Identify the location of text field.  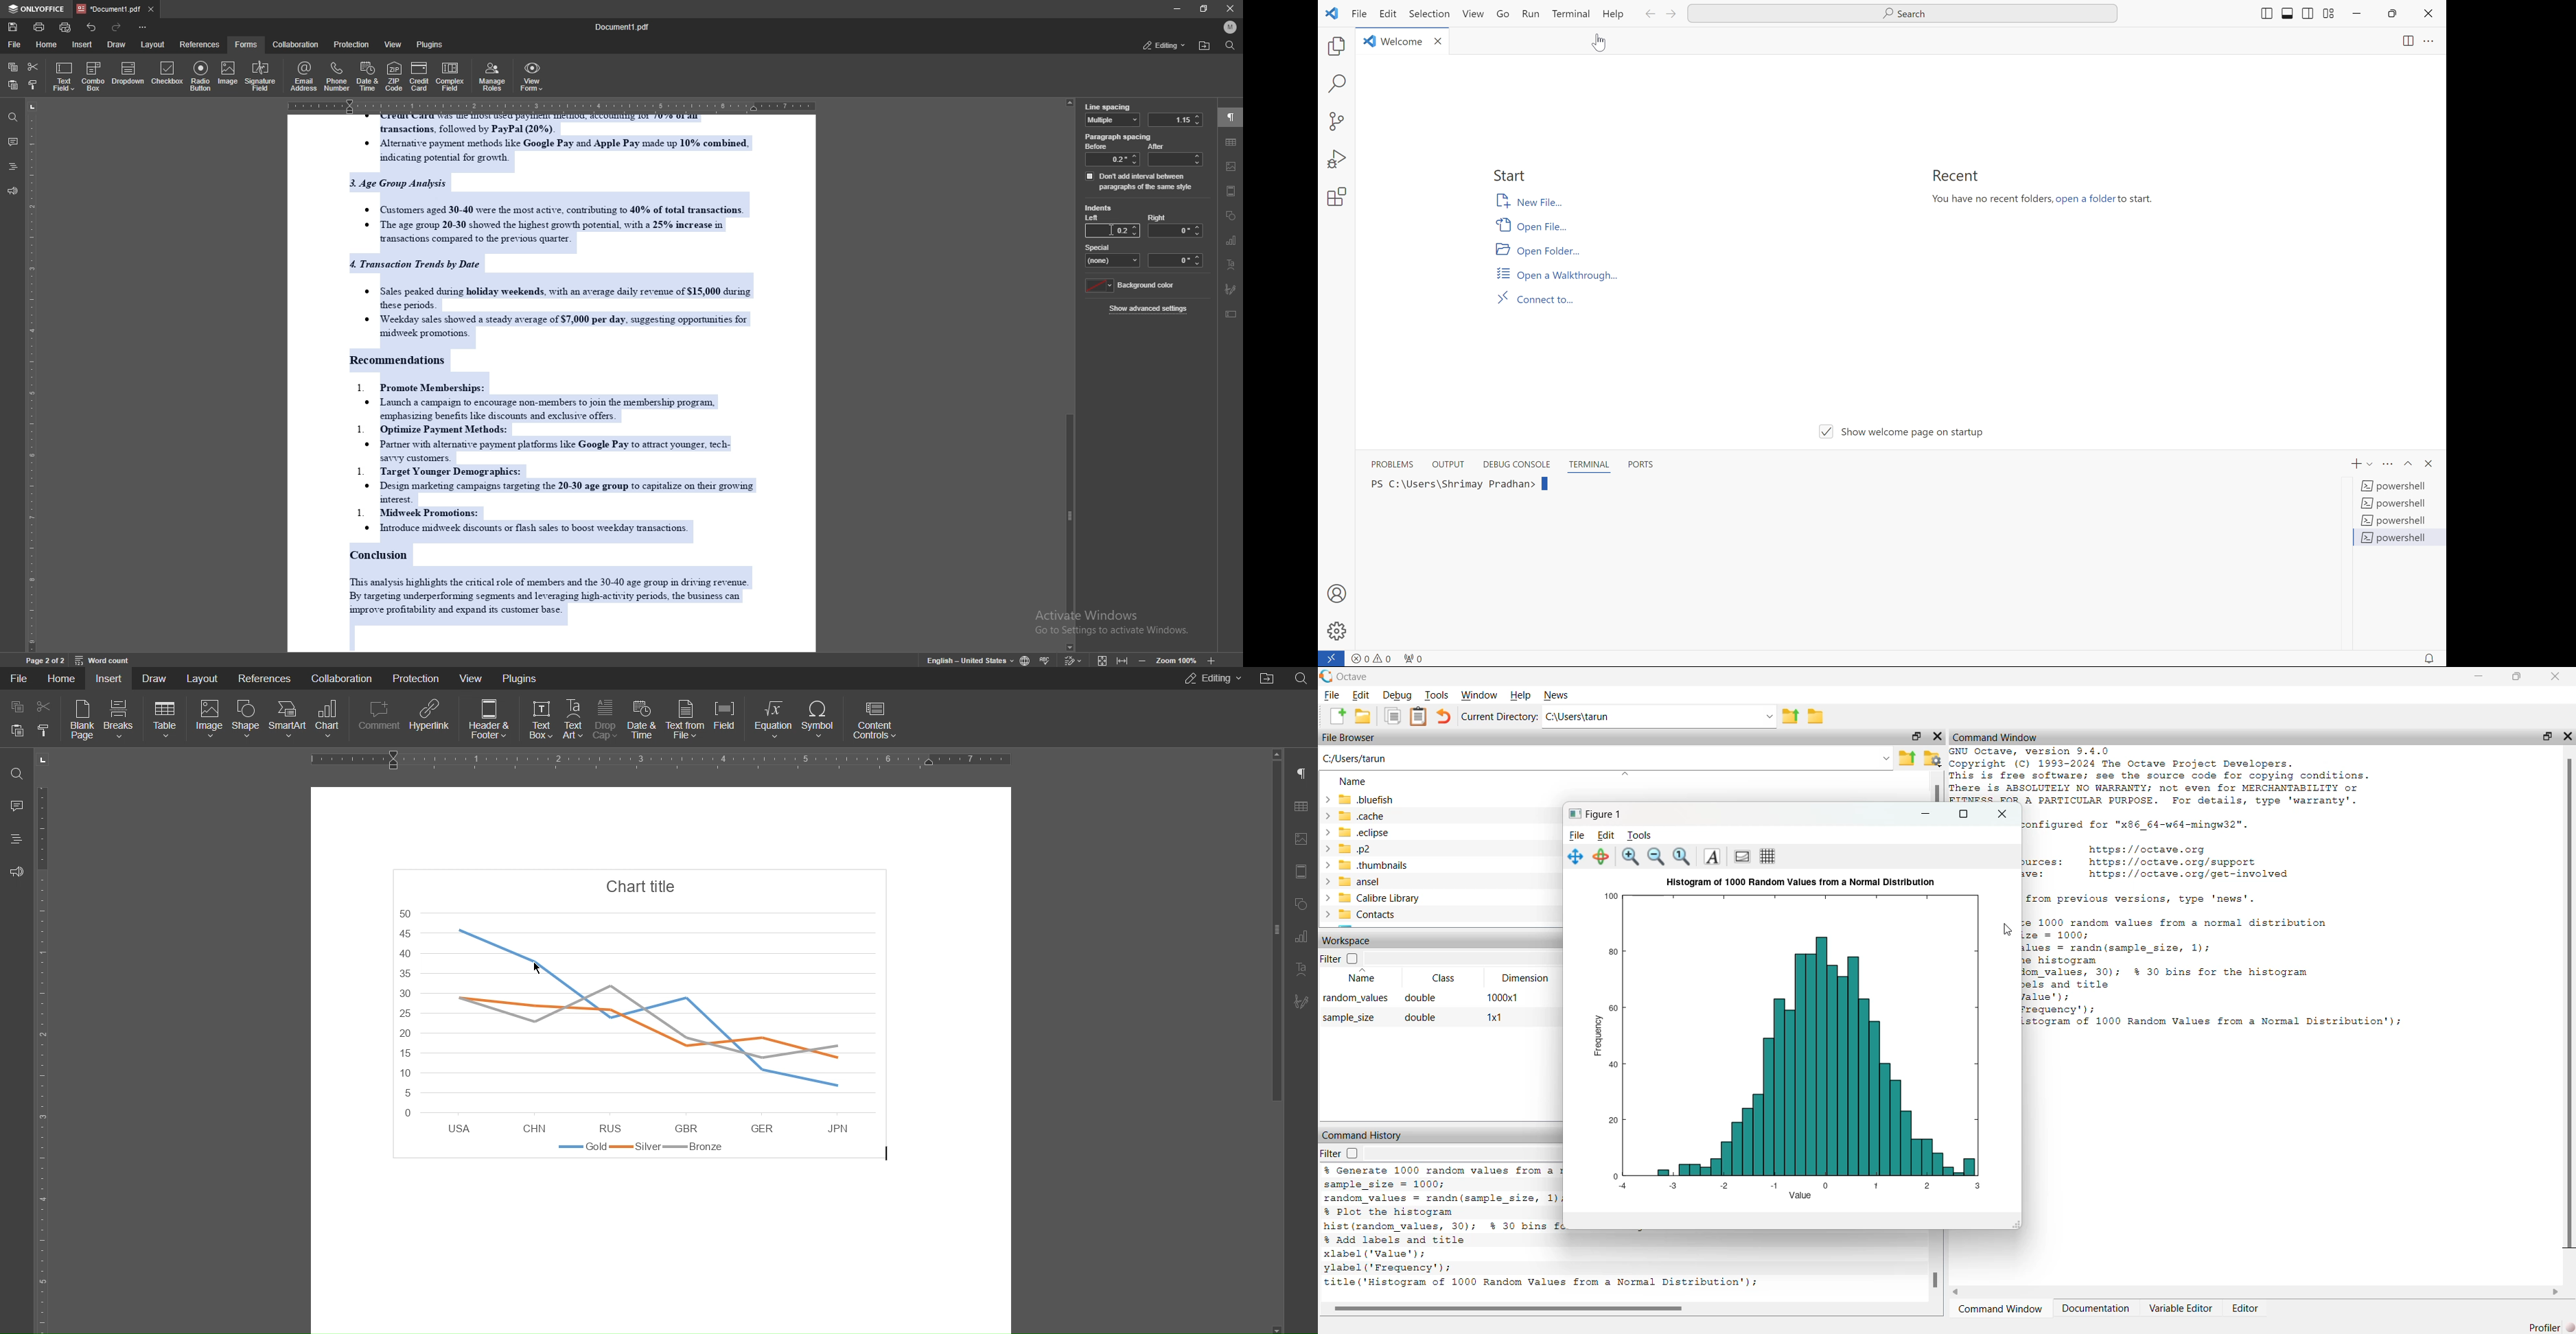
(64, 76).